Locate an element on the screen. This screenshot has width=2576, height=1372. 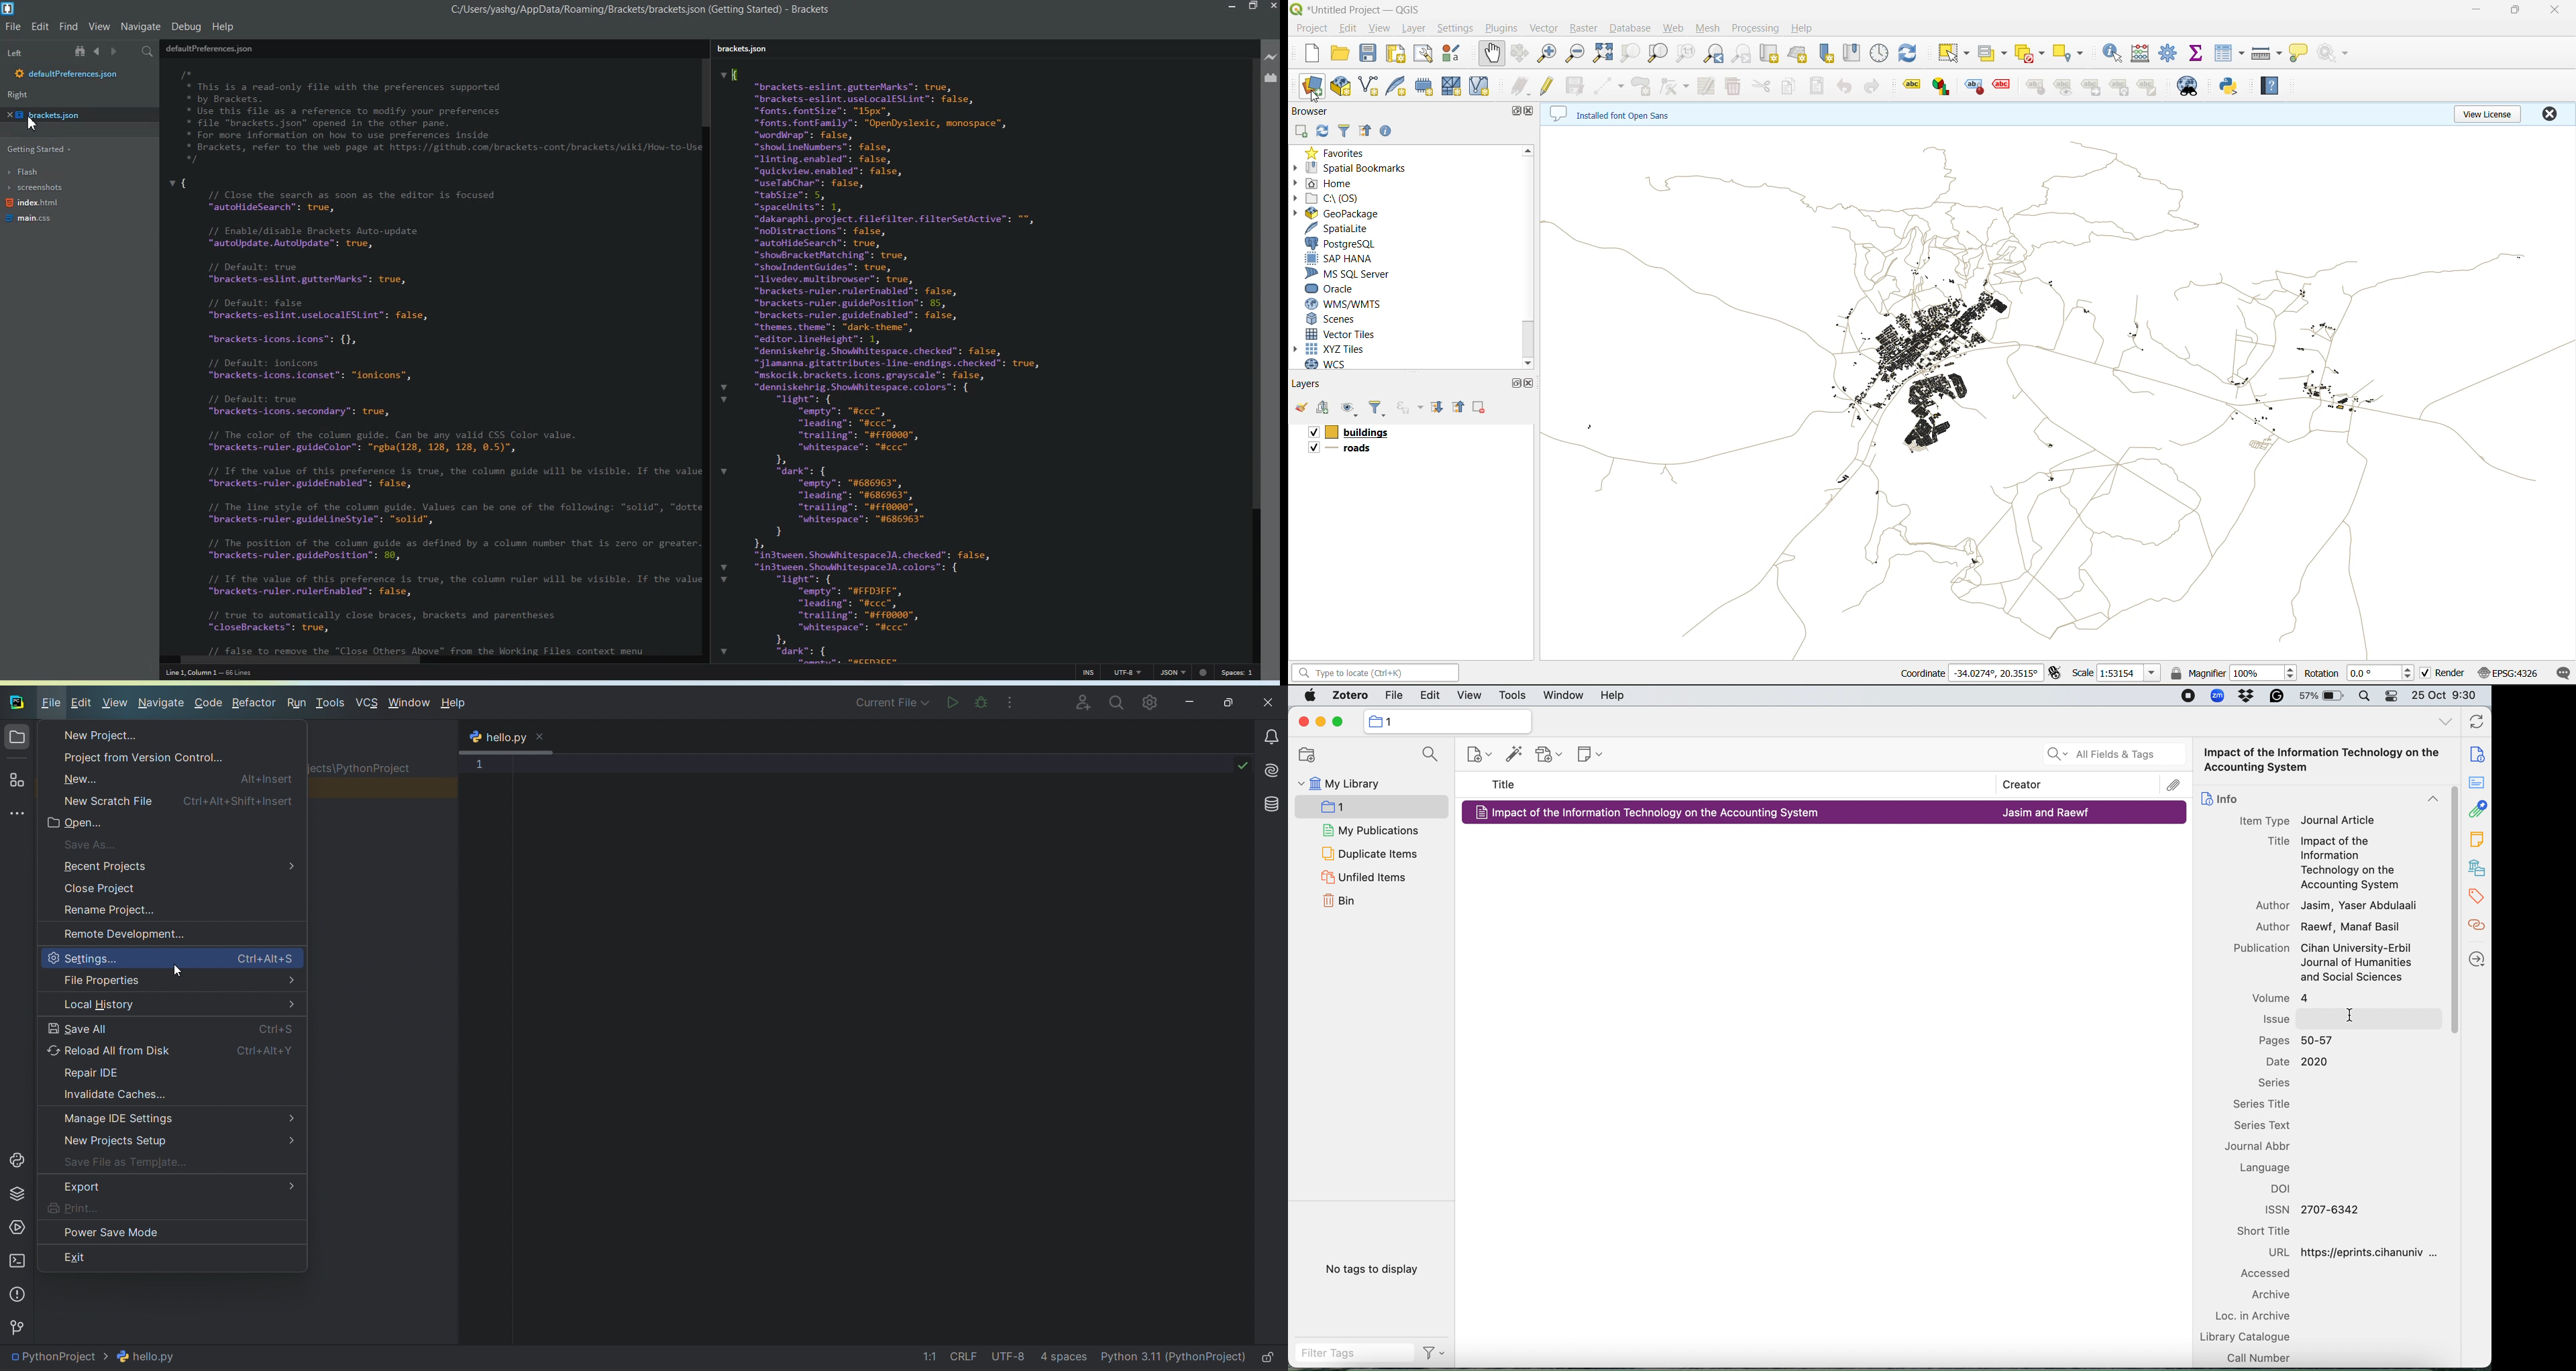
interpreter is located at coordinates (1171, 1359).